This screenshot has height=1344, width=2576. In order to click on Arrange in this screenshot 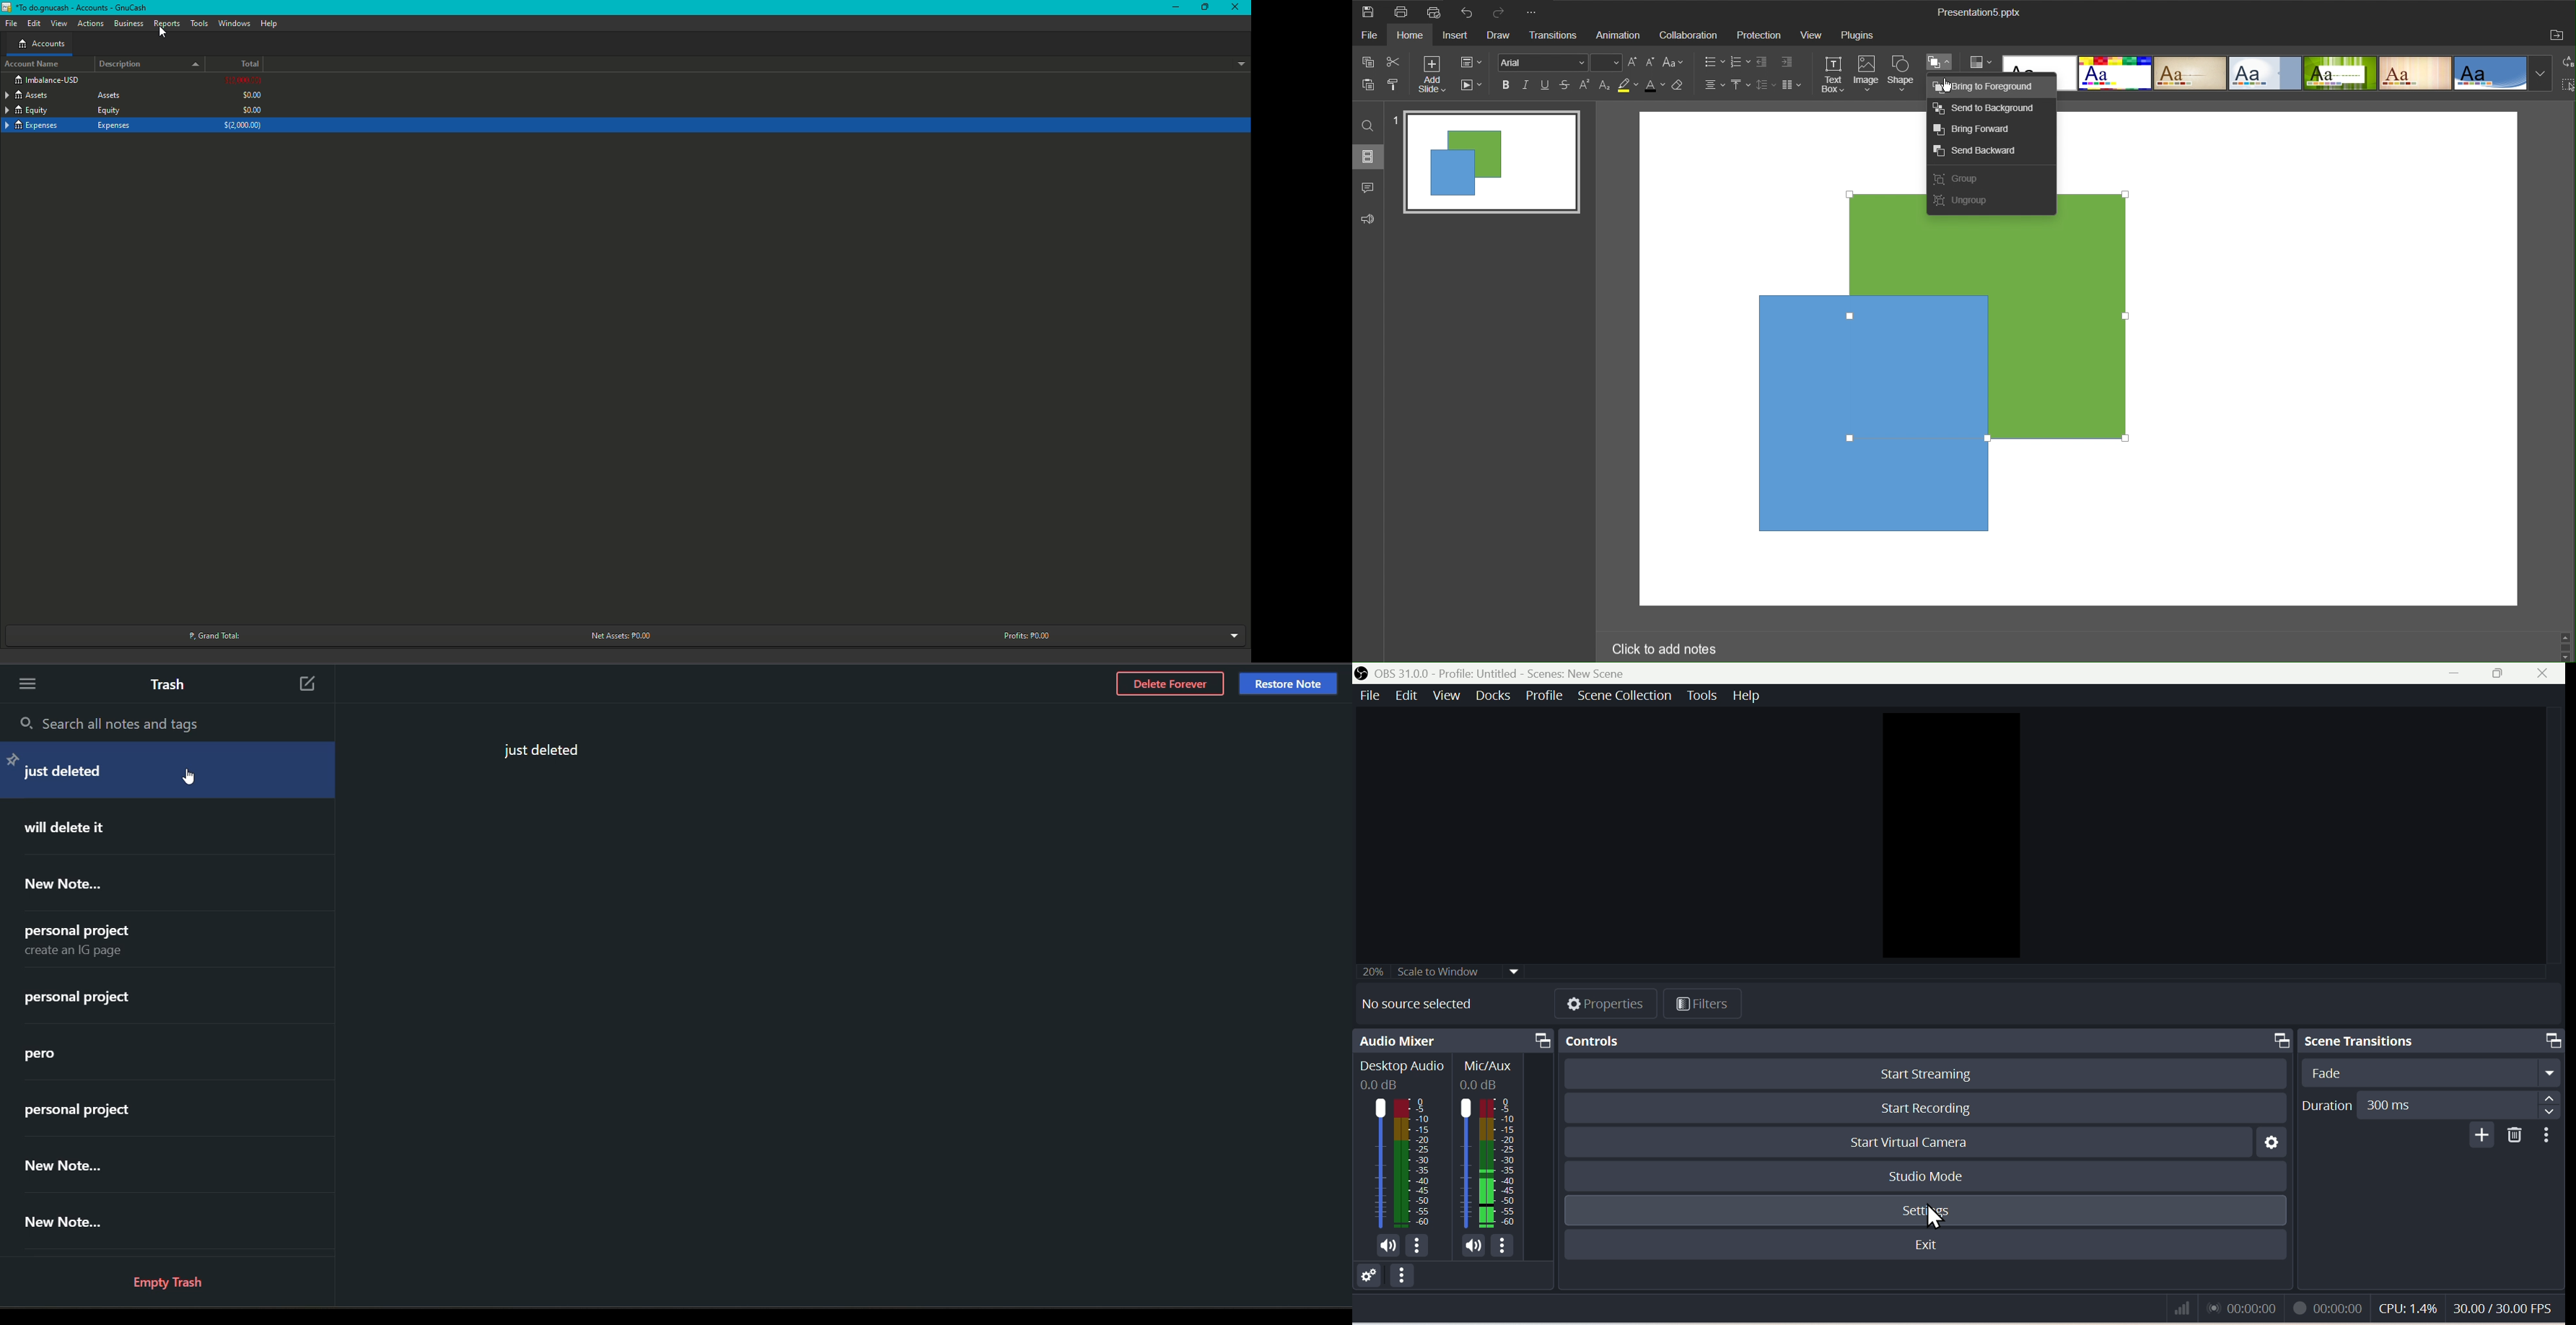, I will do `click(1940, 62)`.